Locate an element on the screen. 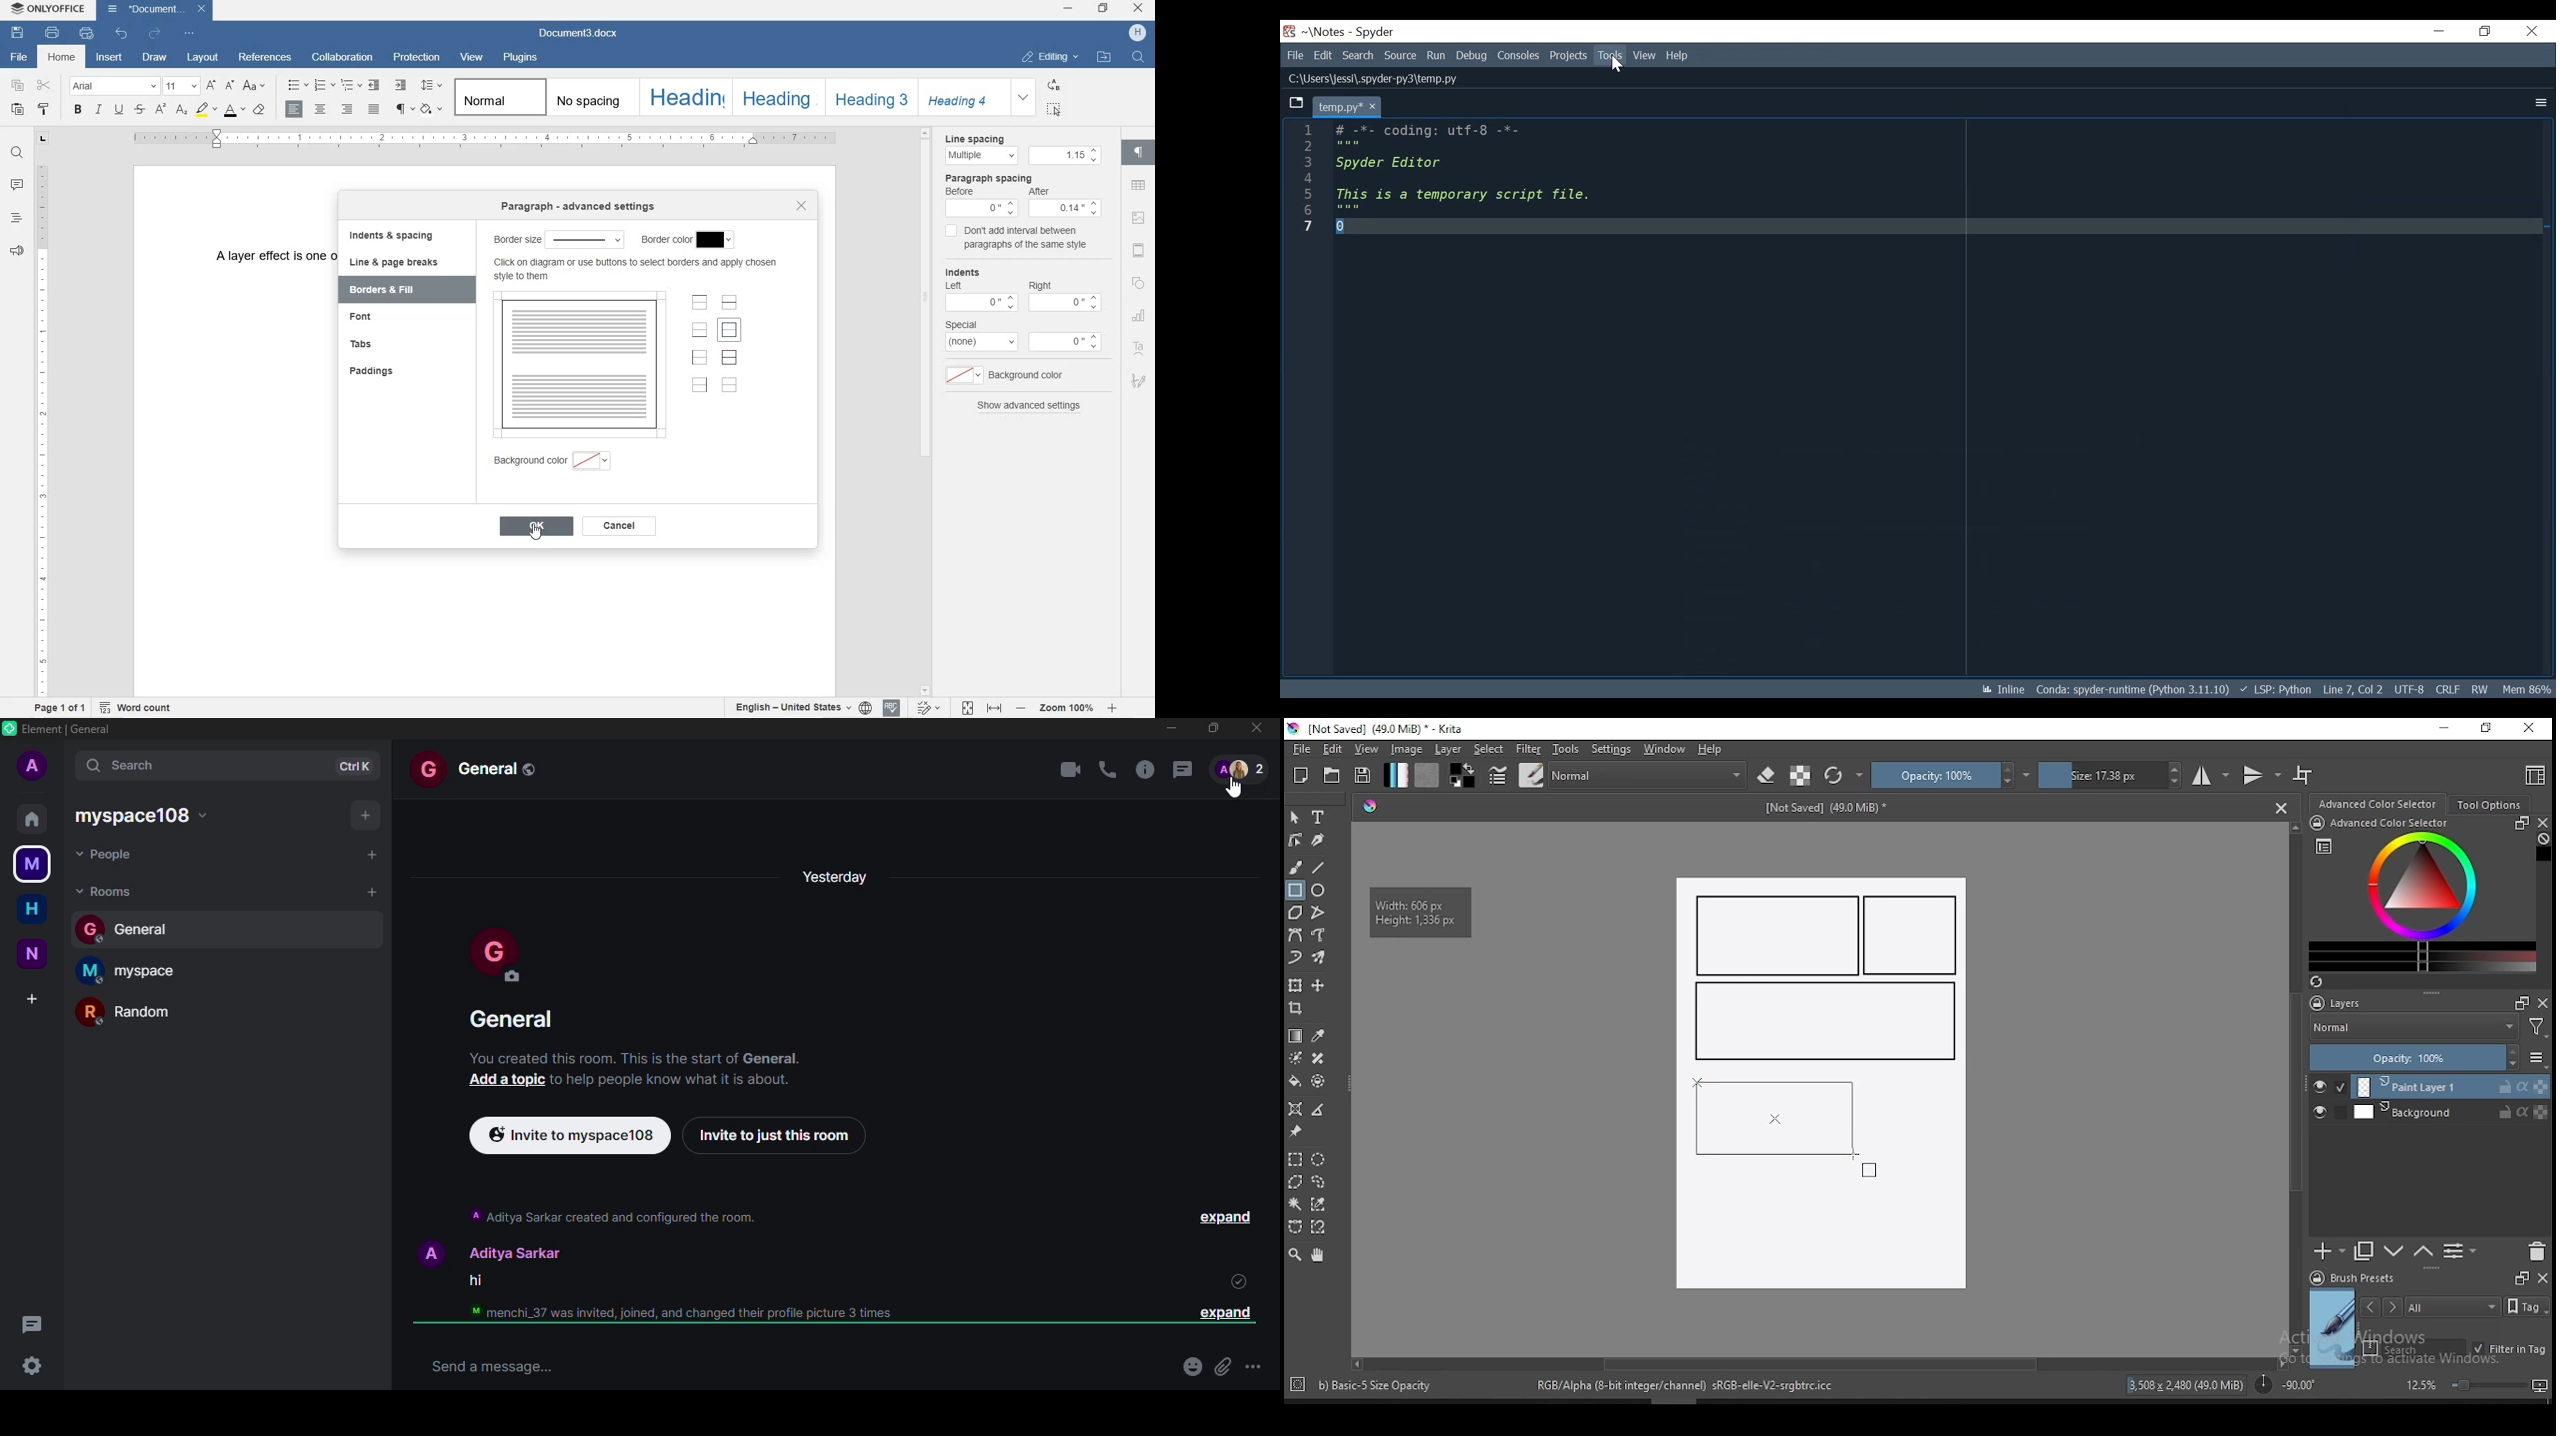 The width and height of the screenshot is (2576, 1456). general is located at coordinates (135, 927).